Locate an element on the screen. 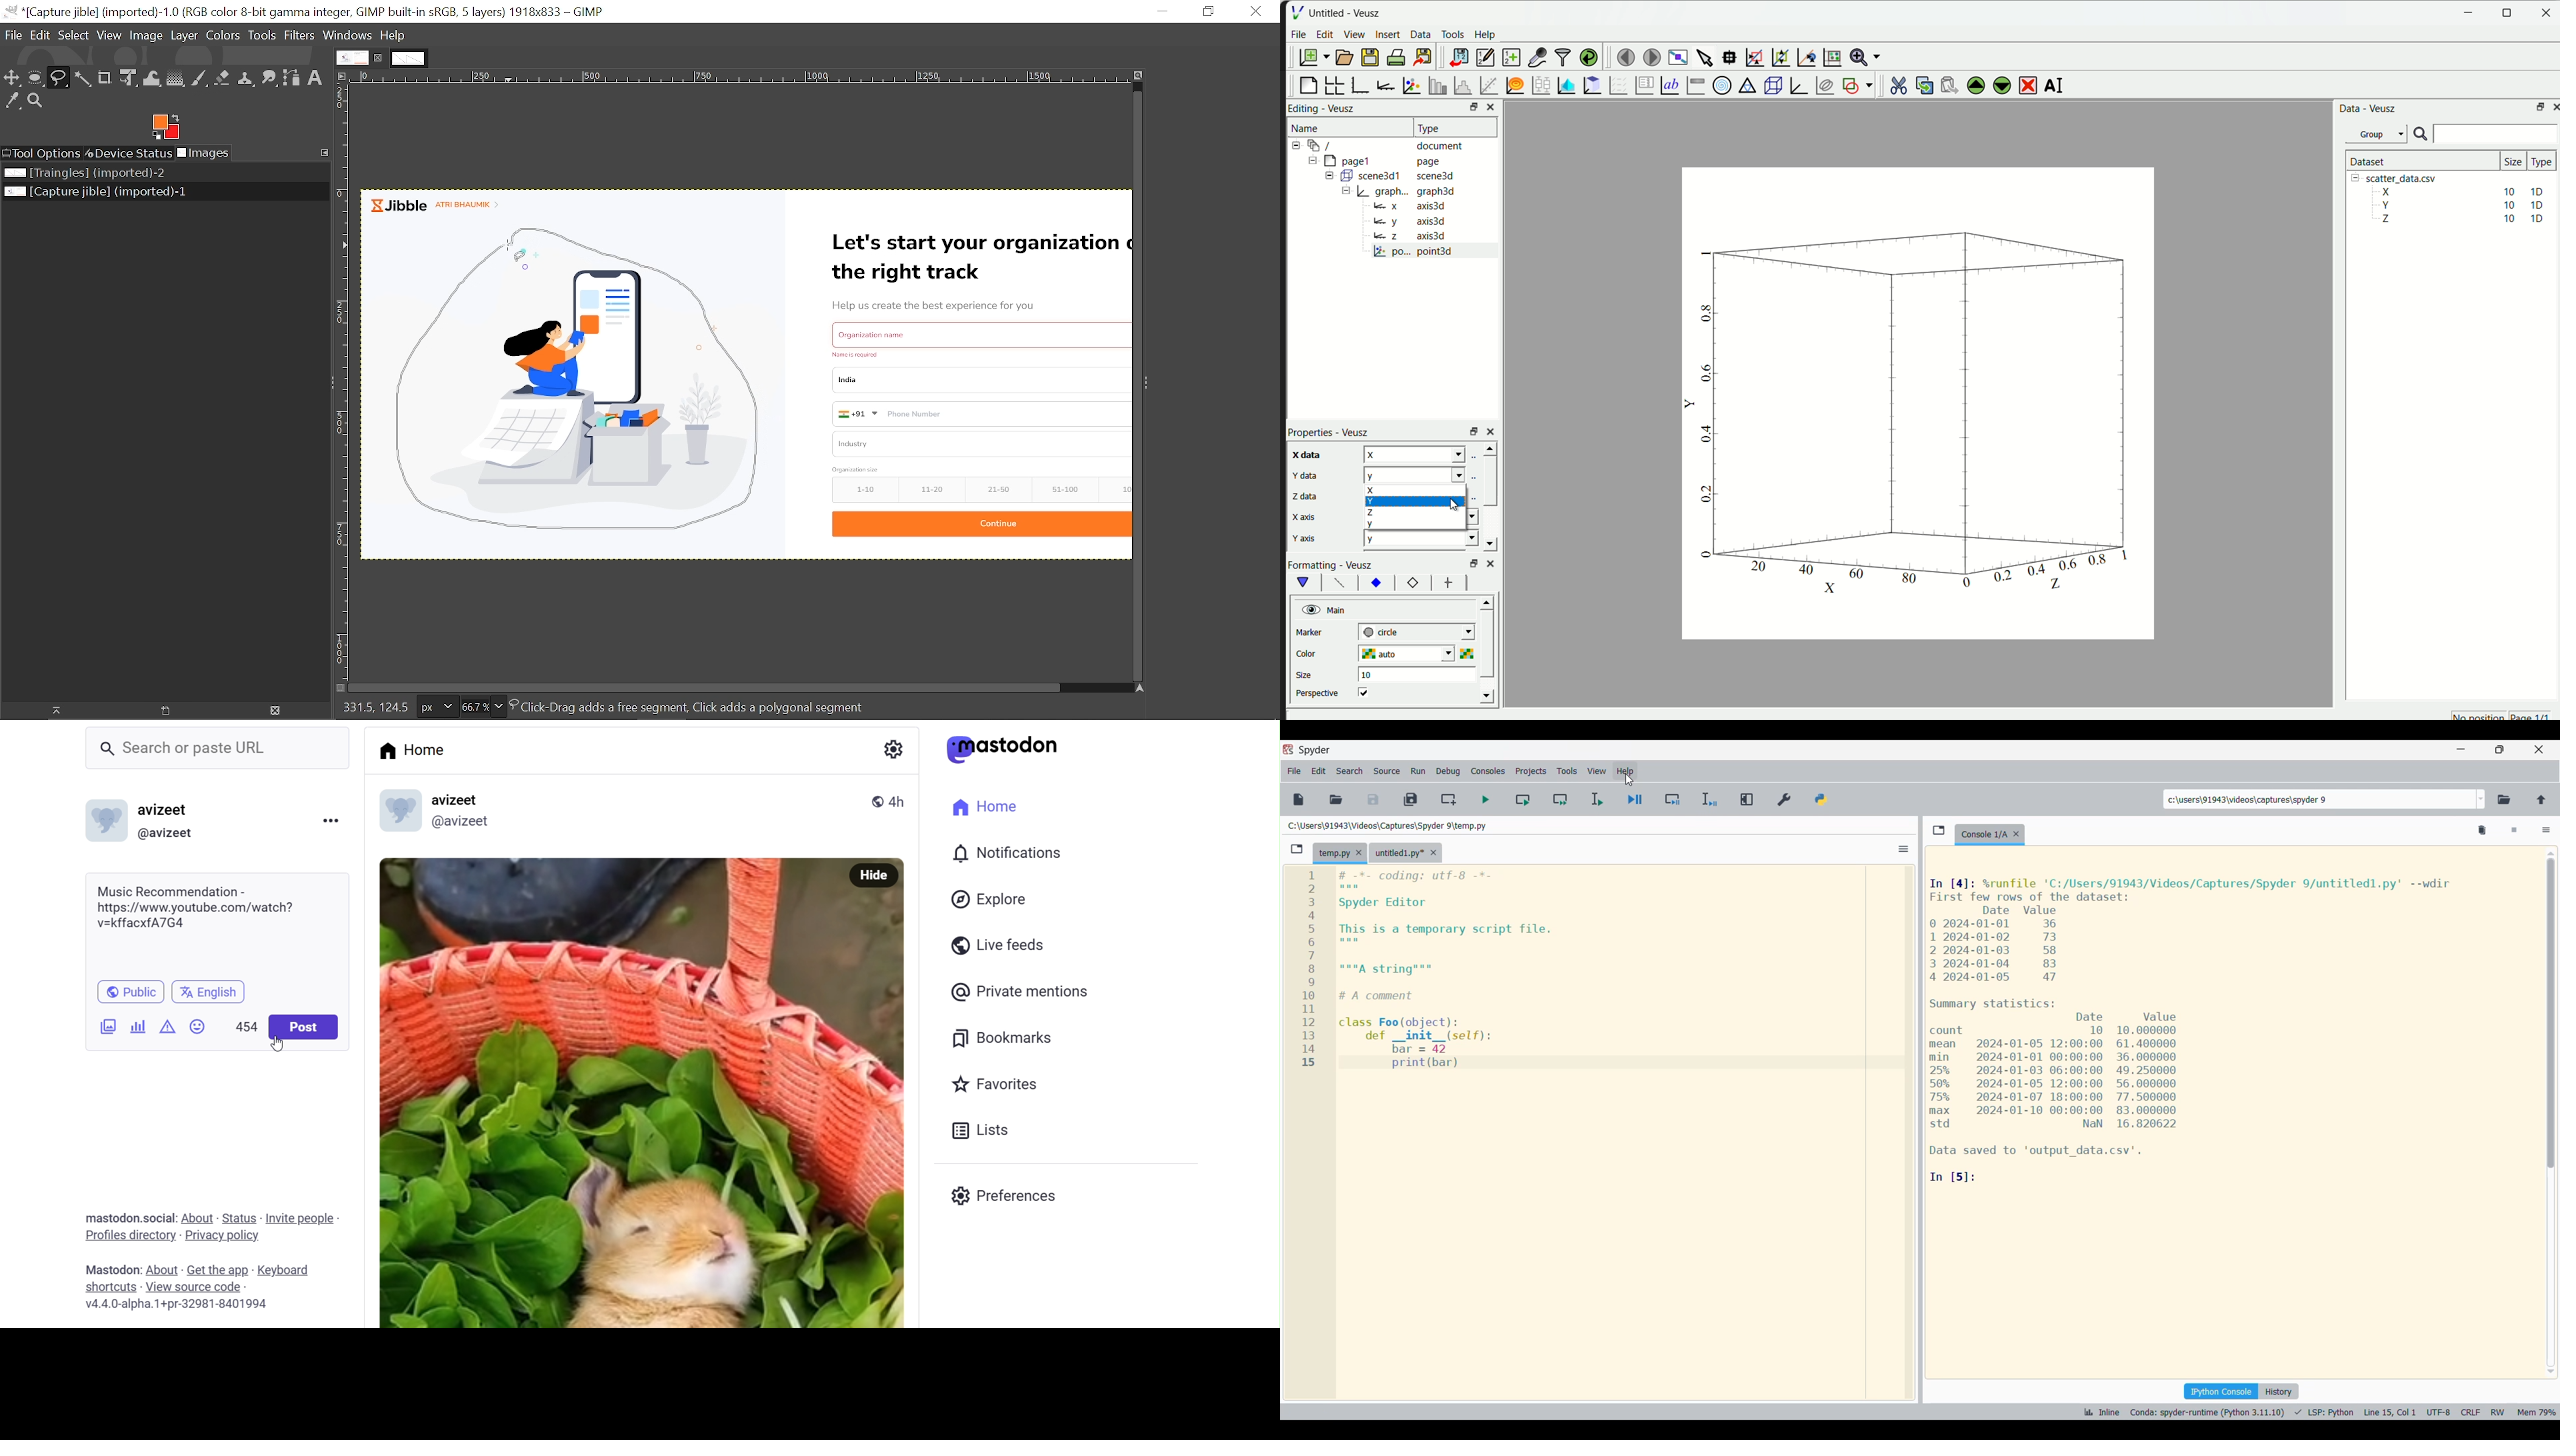 This screenshot has height=1456, width=2576. public is located at coordinates (877, 801).